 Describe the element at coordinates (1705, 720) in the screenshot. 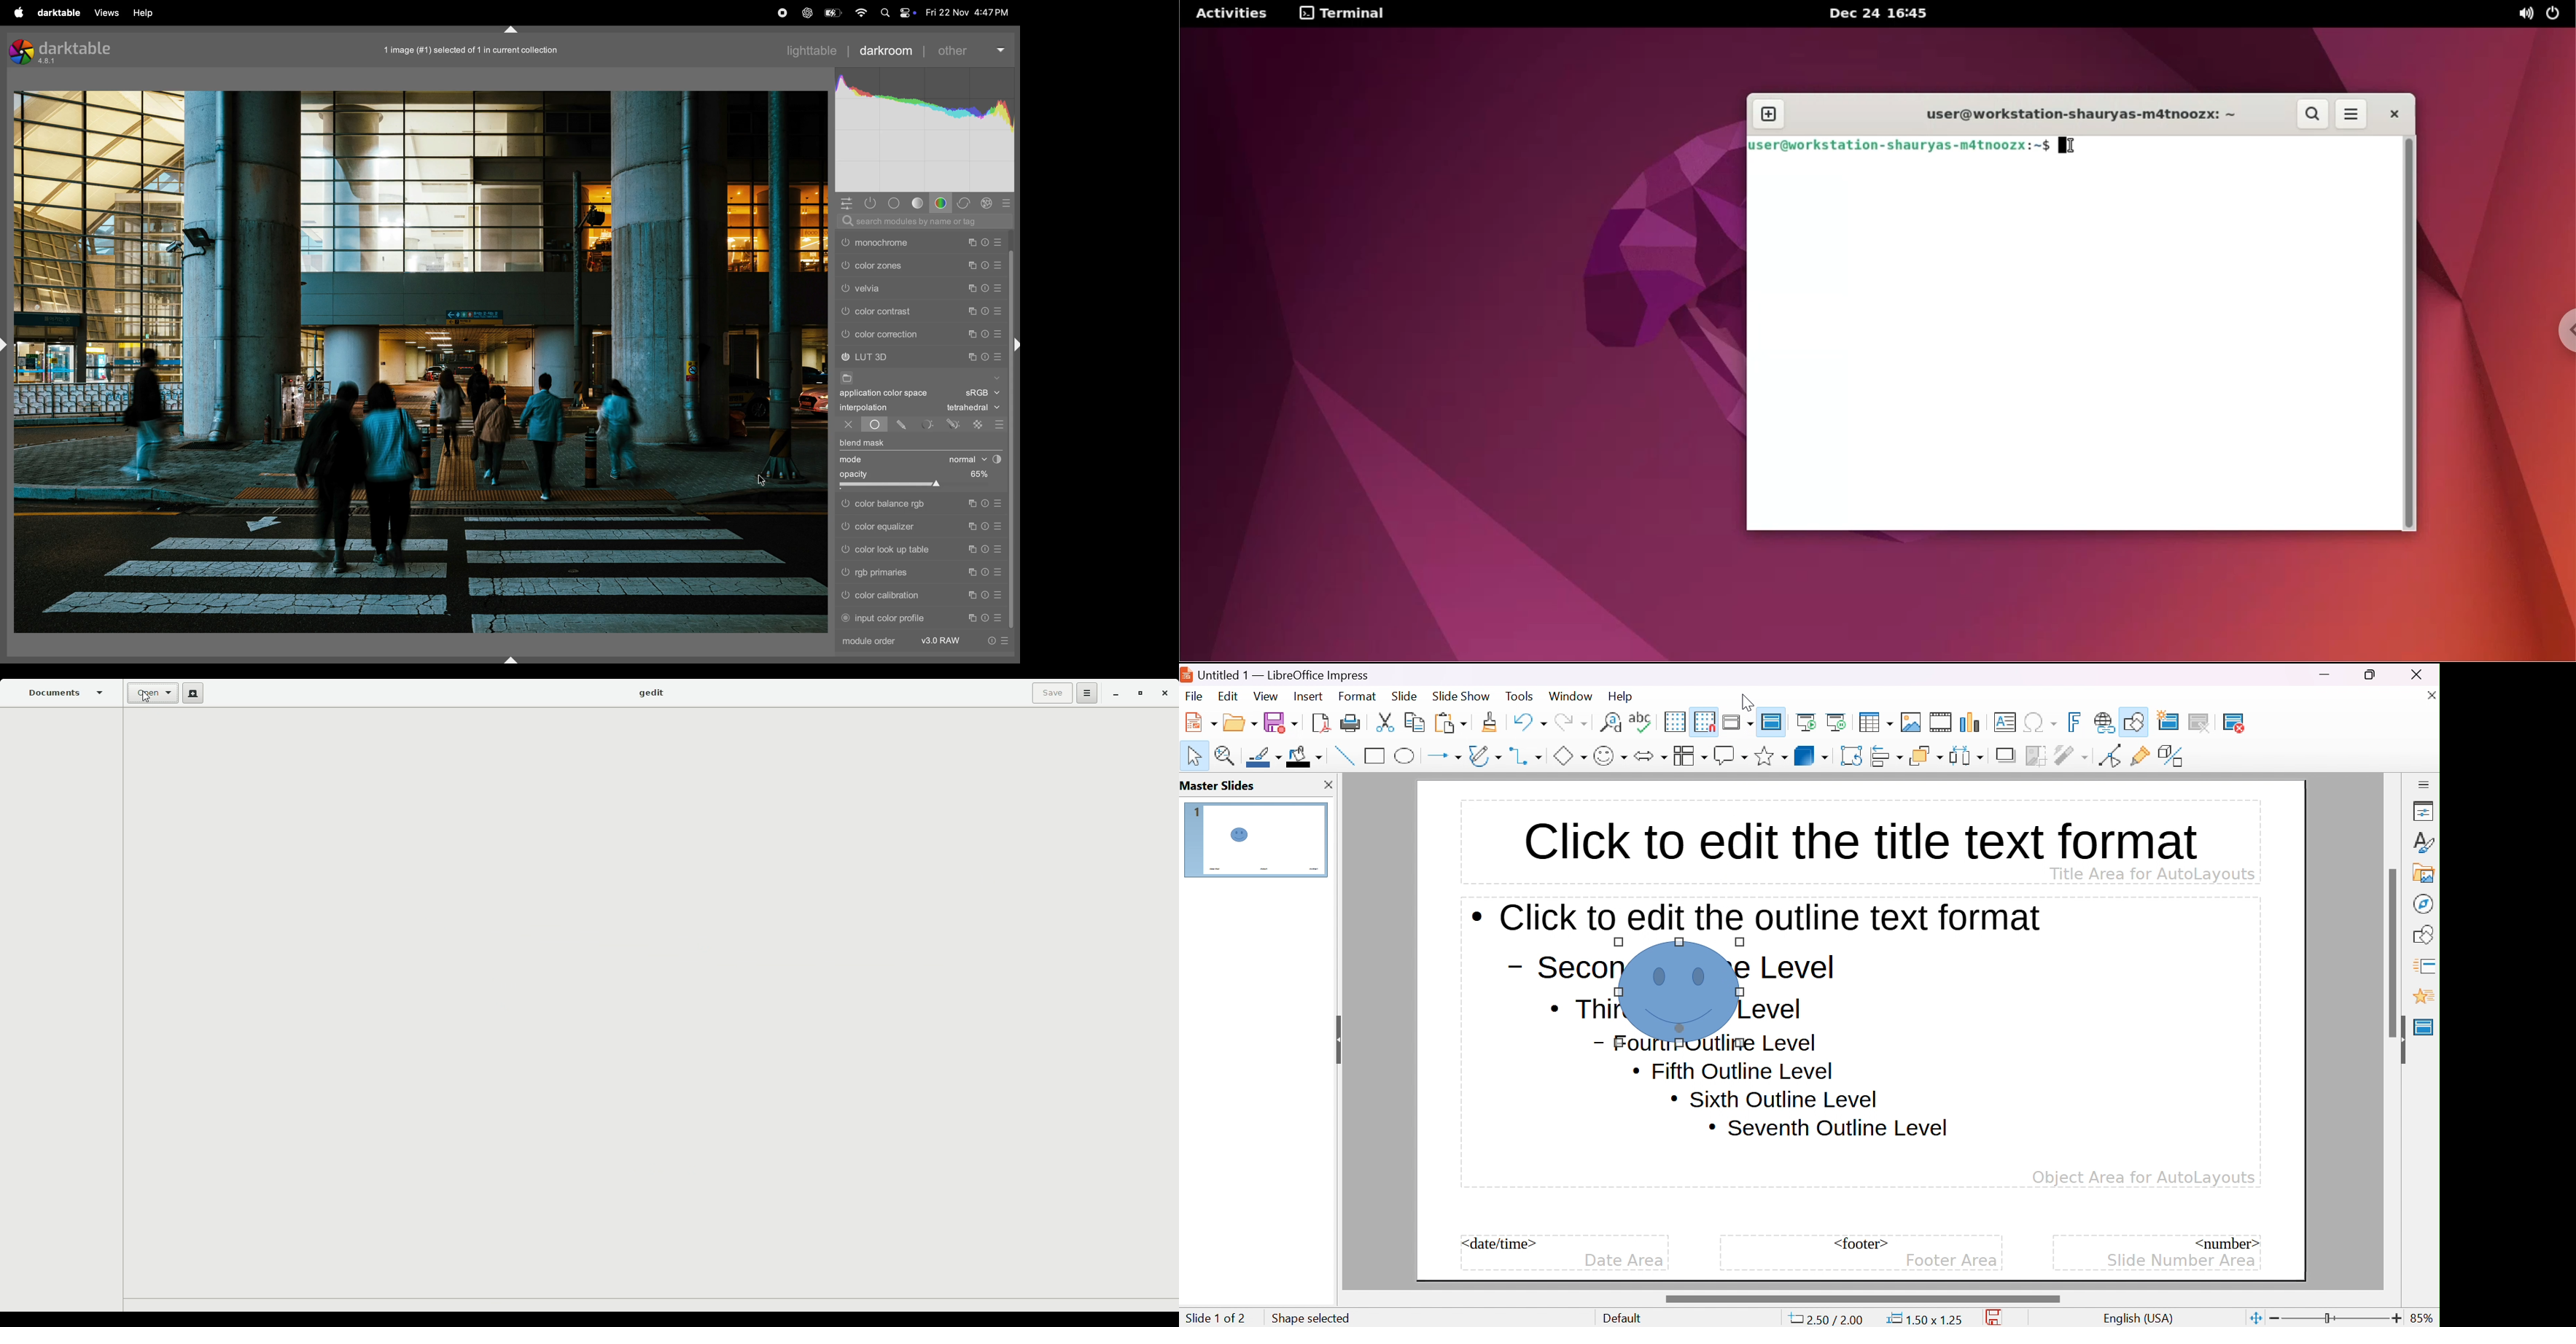

I see `snap to grid` at that location.